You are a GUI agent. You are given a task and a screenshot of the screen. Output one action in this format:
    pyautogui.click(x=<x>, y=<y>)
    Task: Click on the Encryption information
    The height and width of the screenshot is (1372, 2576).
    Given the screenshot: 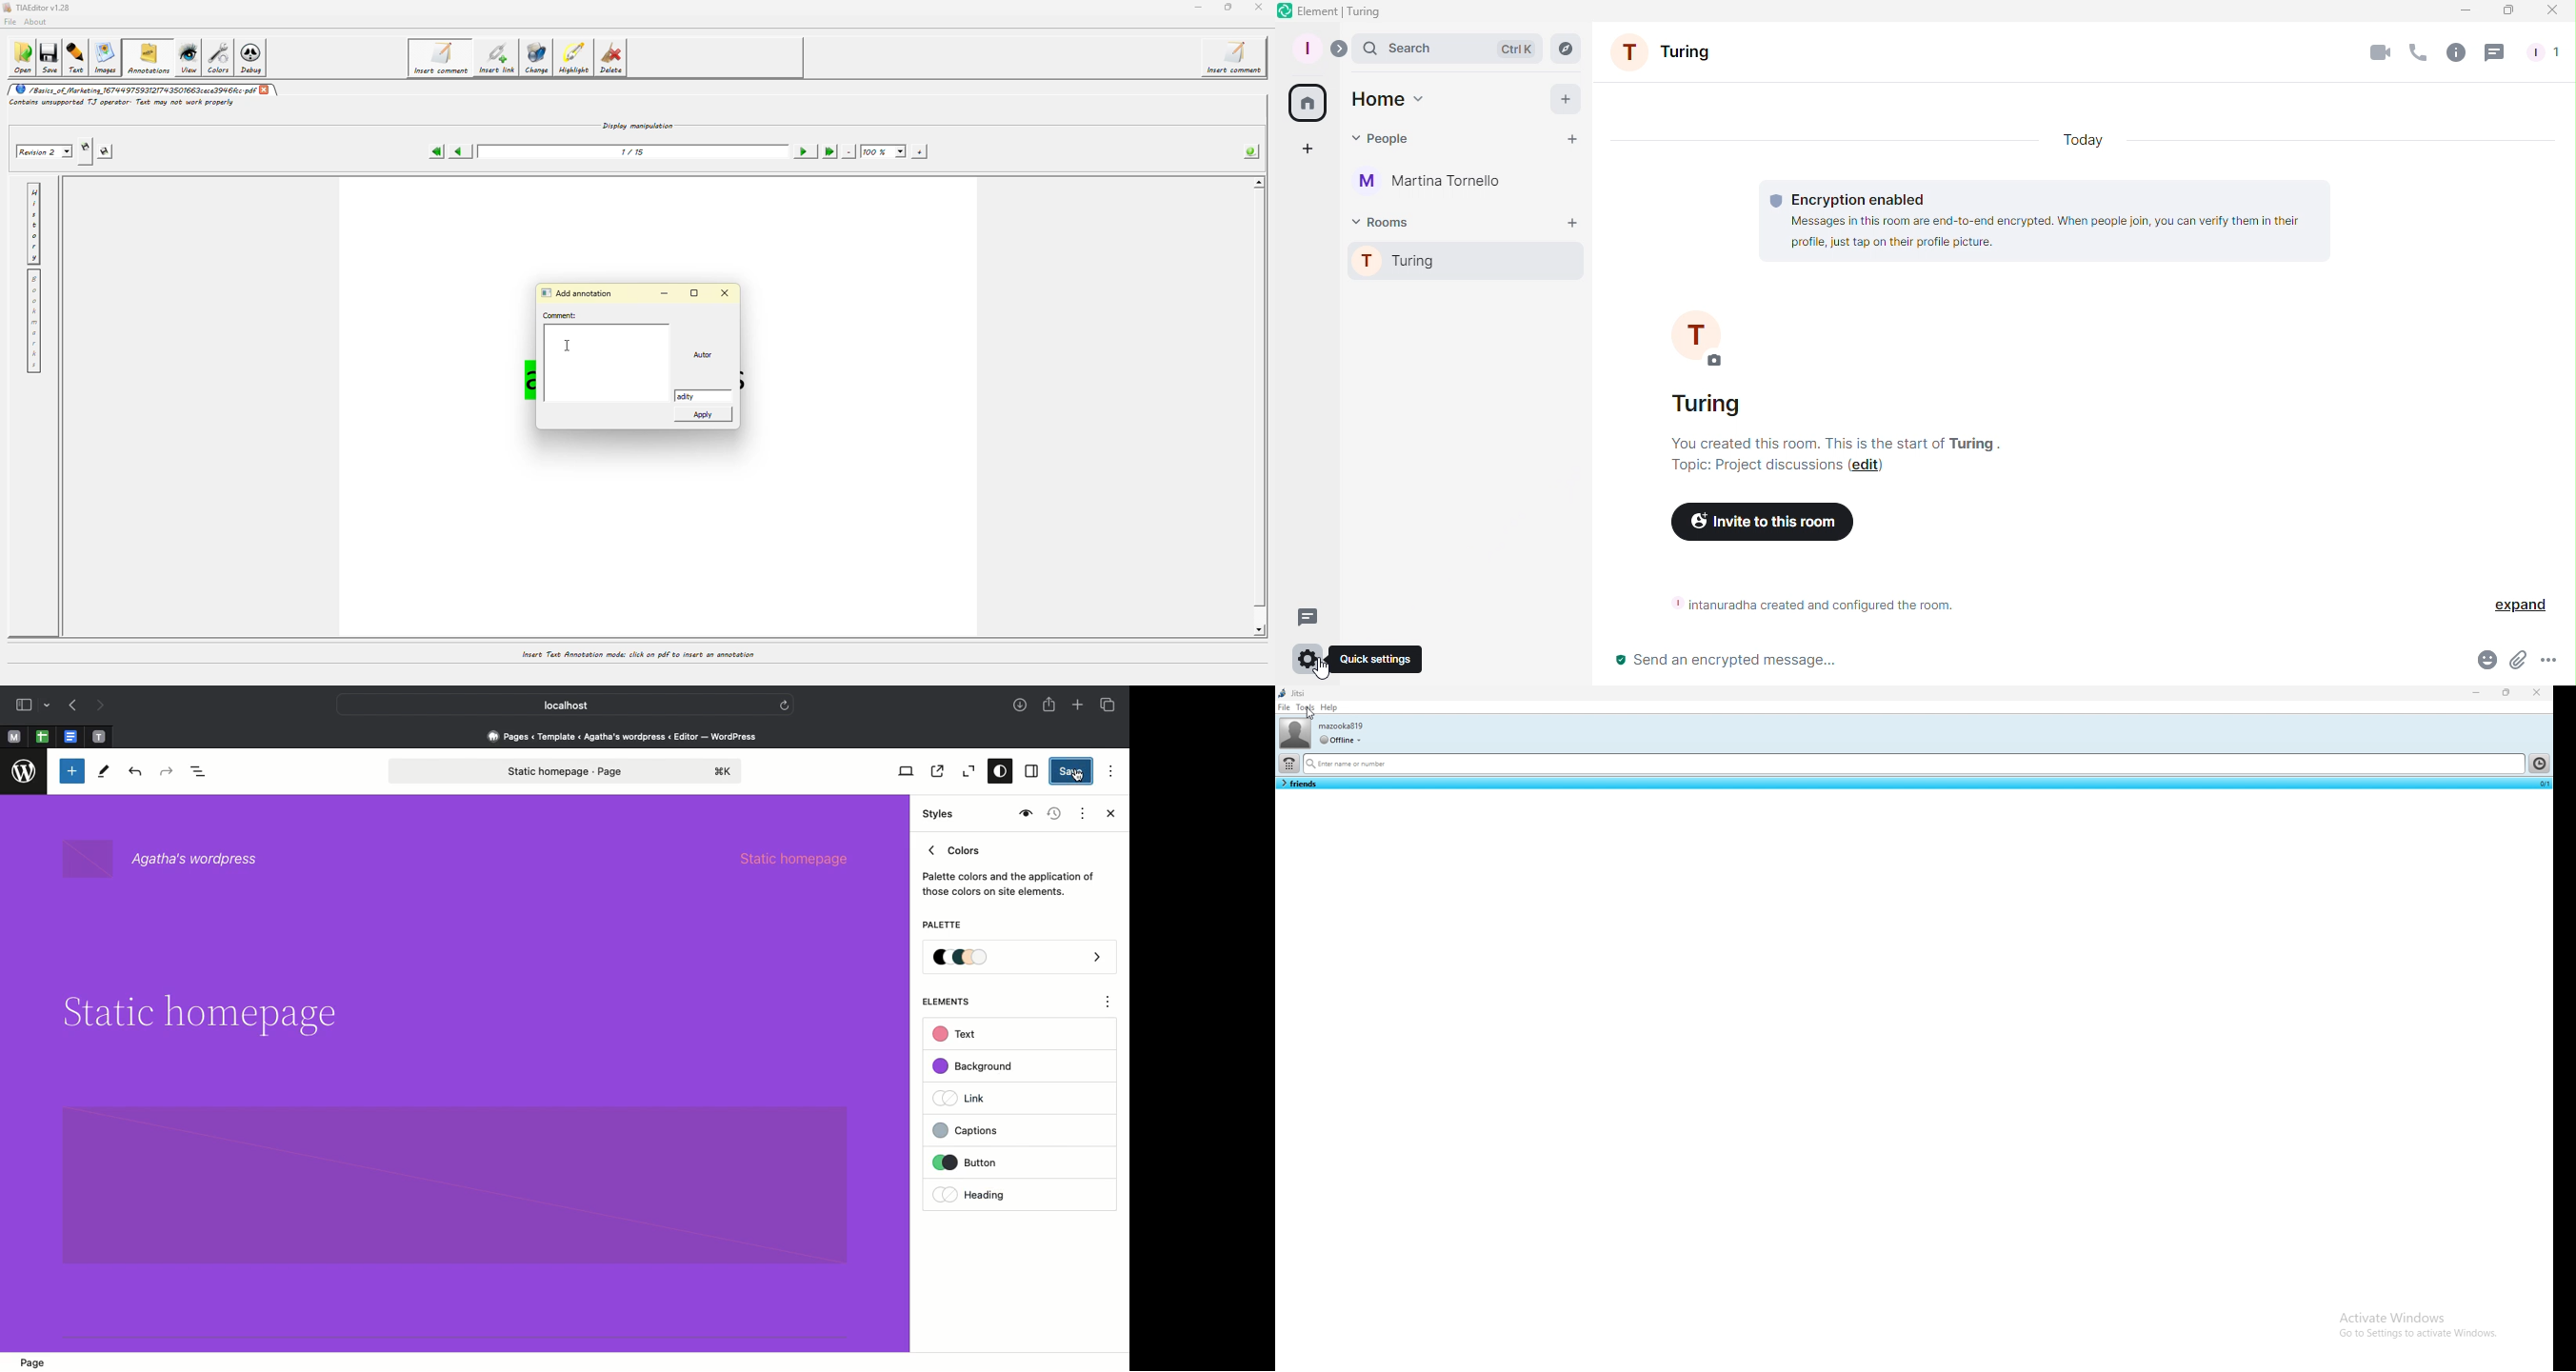 What is the action you would take?
    pyautogui.click(x=2051, y=219)
    